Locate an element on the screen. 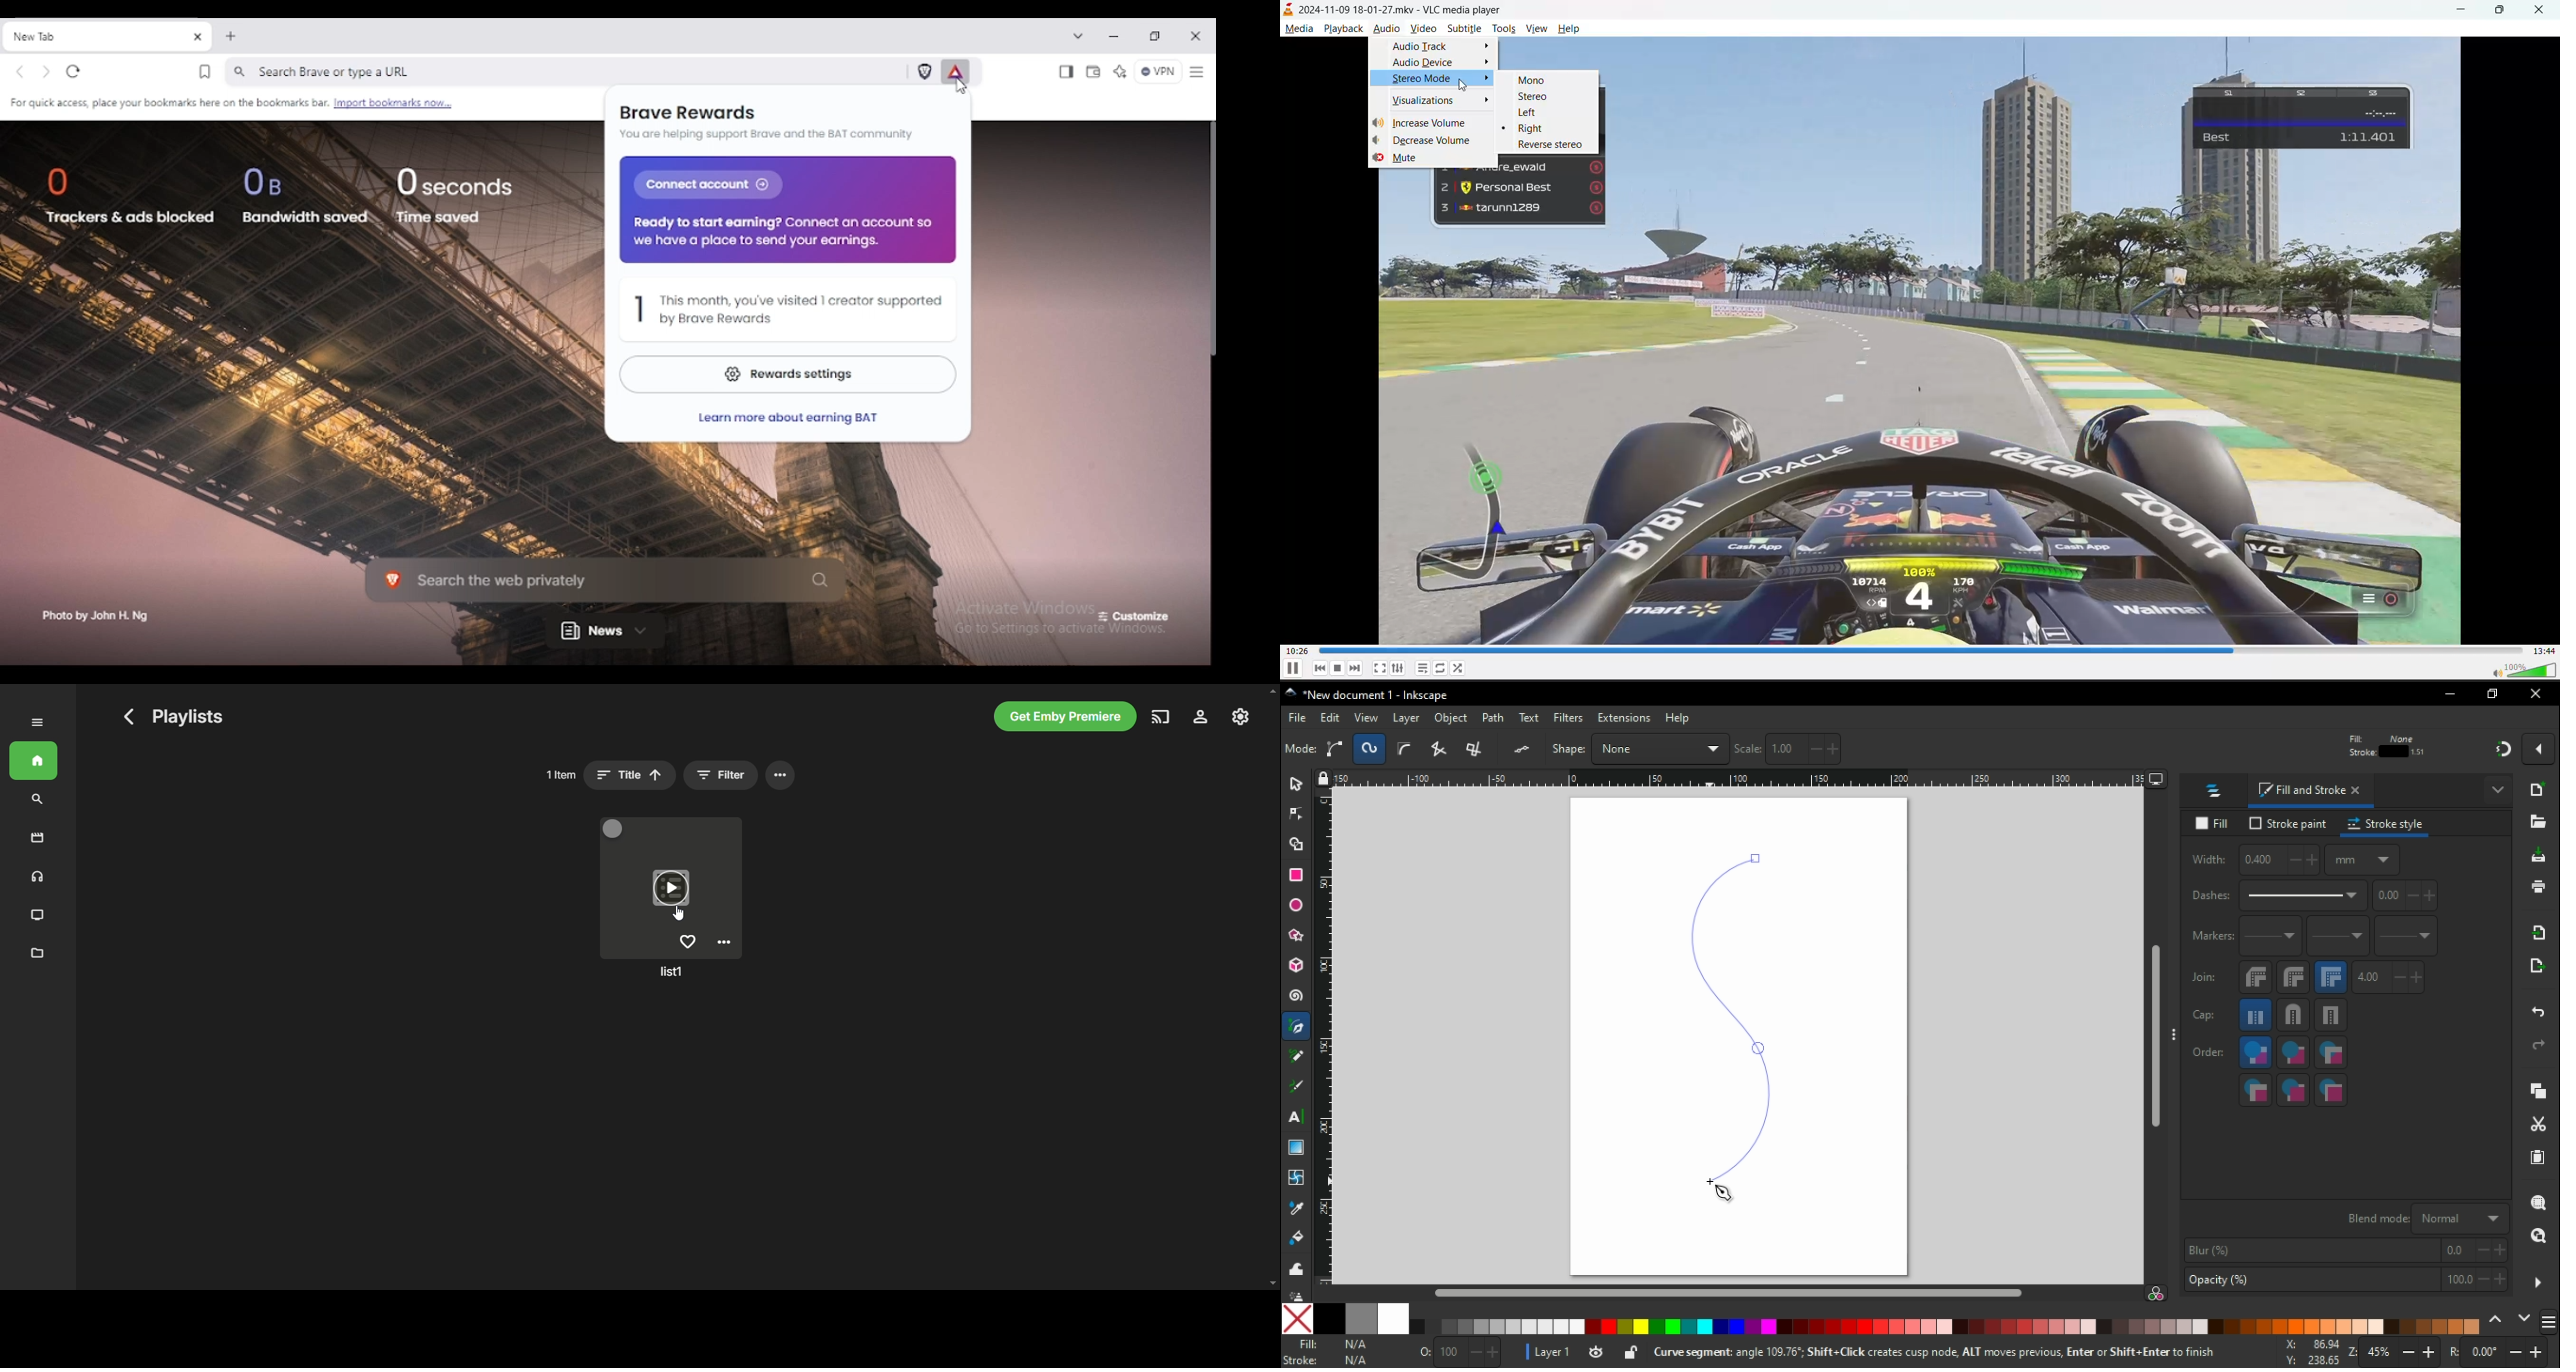 The image size is (2576, 1372). undo is located at coordinates (2536, 1016).